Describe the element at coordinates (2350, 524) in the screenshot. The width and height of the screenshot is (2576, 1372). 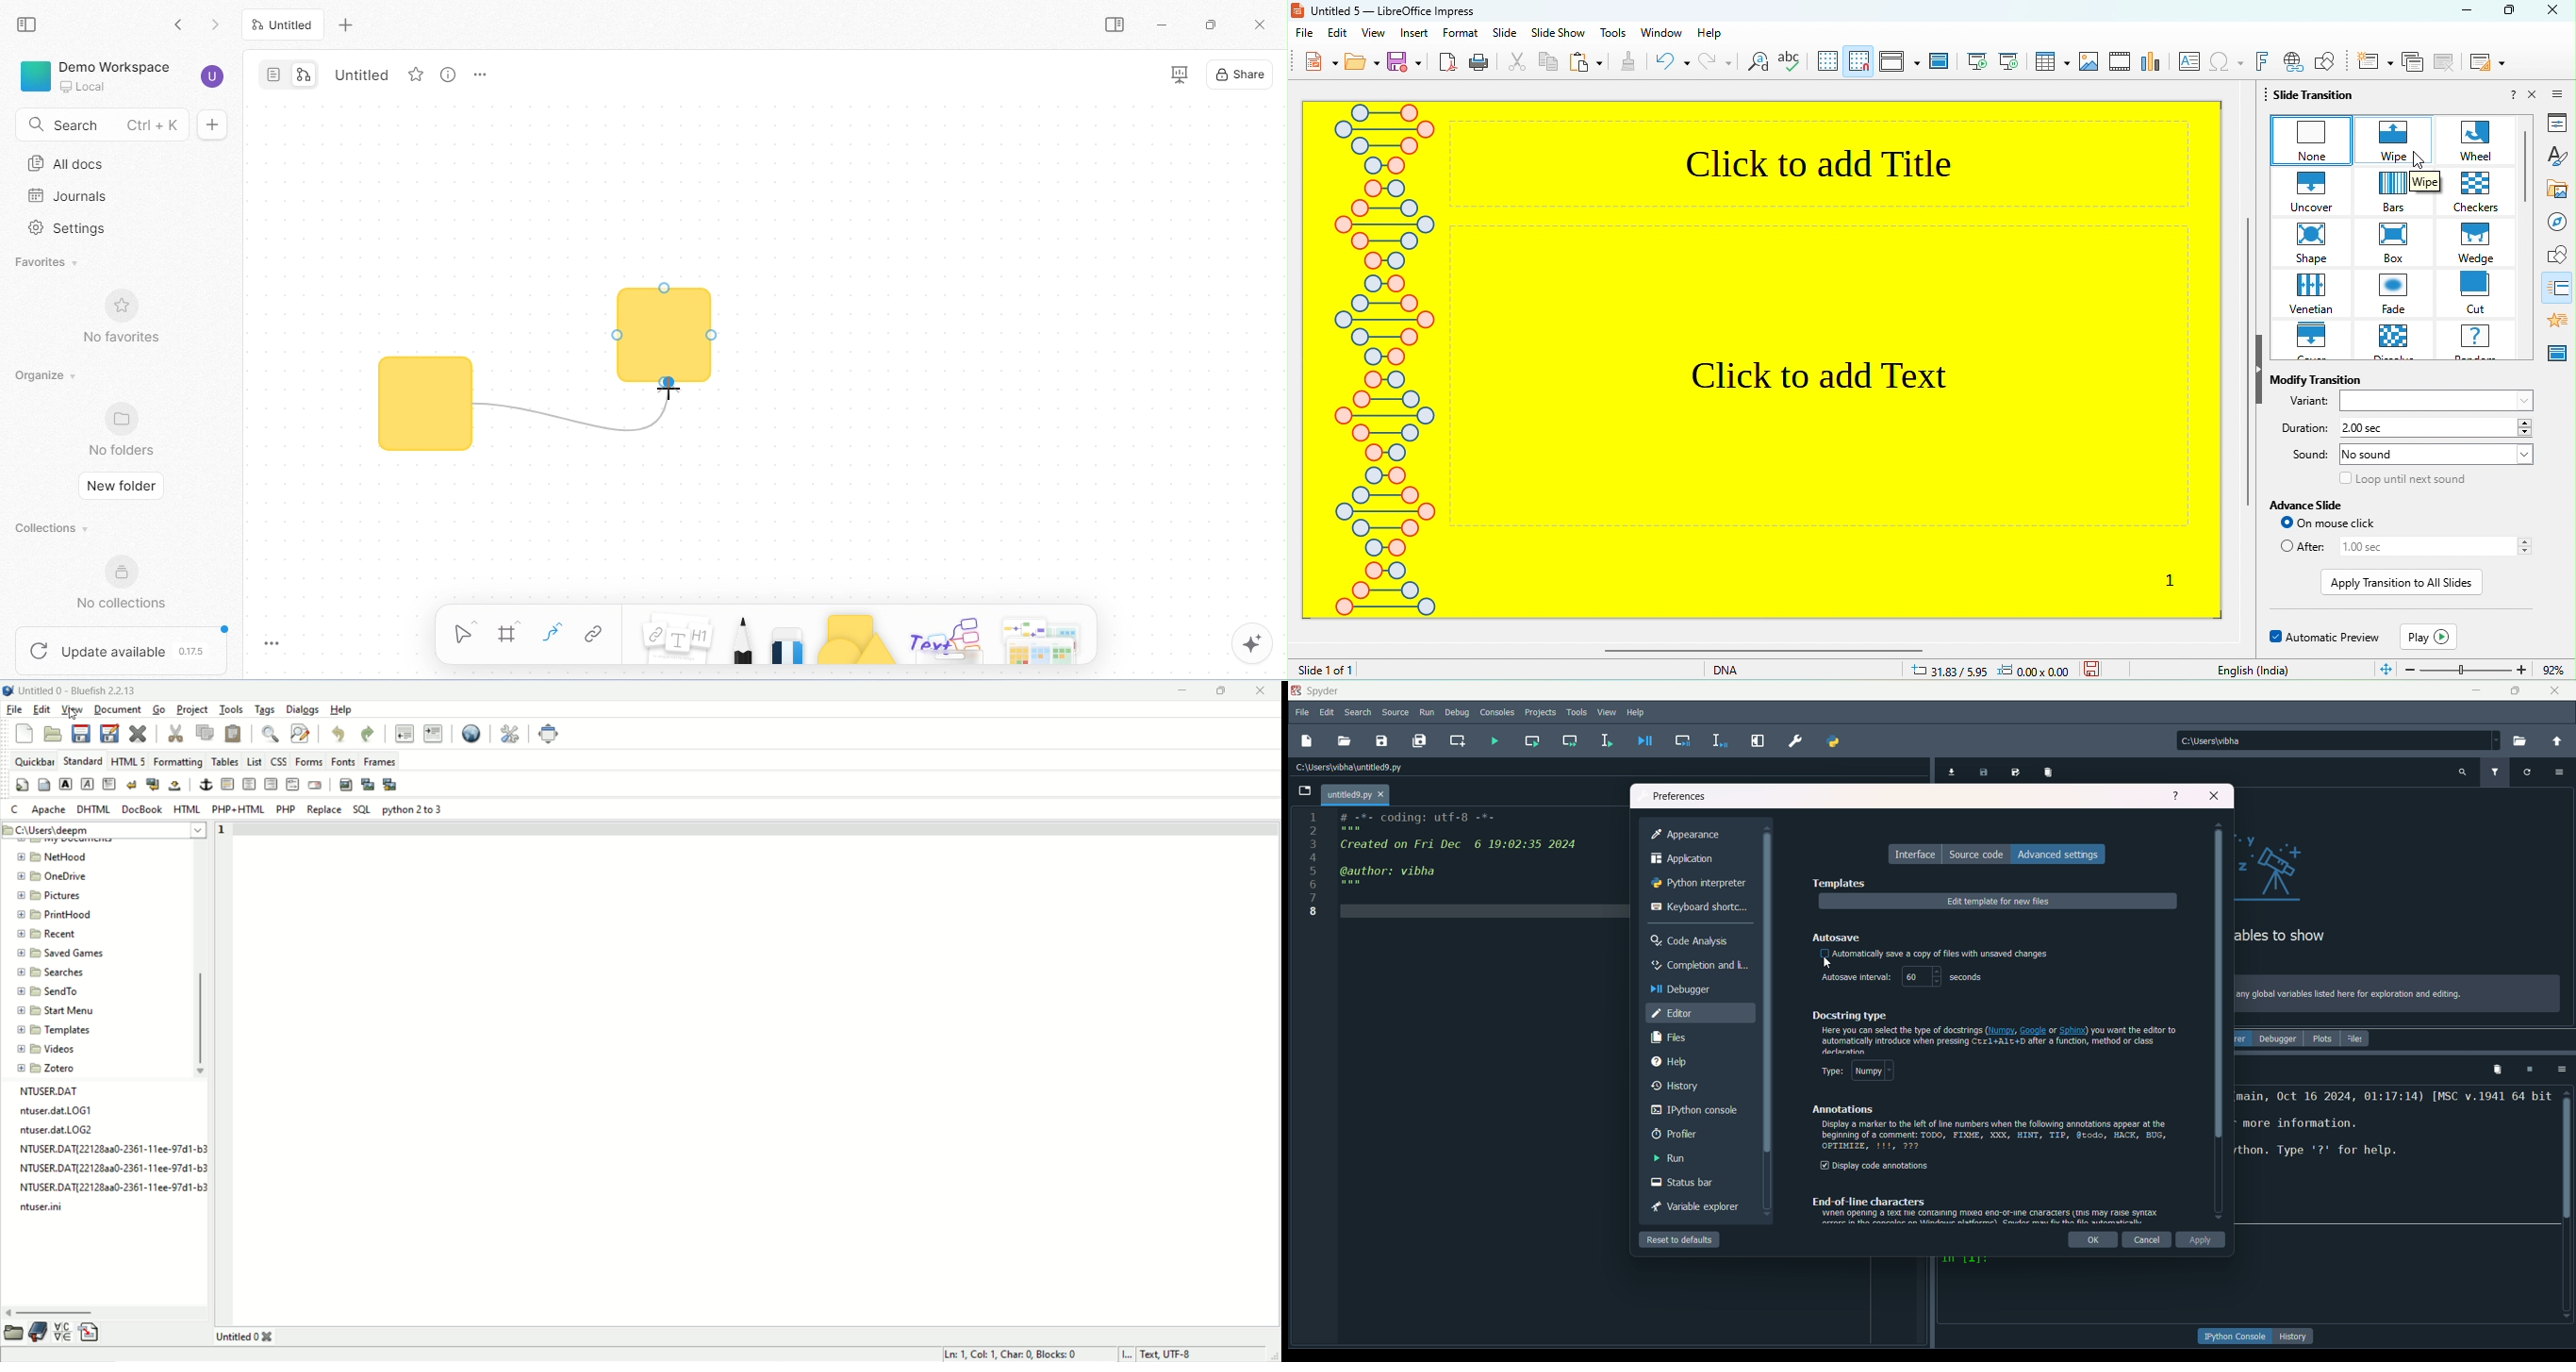
I see `on mouse click` at that location.